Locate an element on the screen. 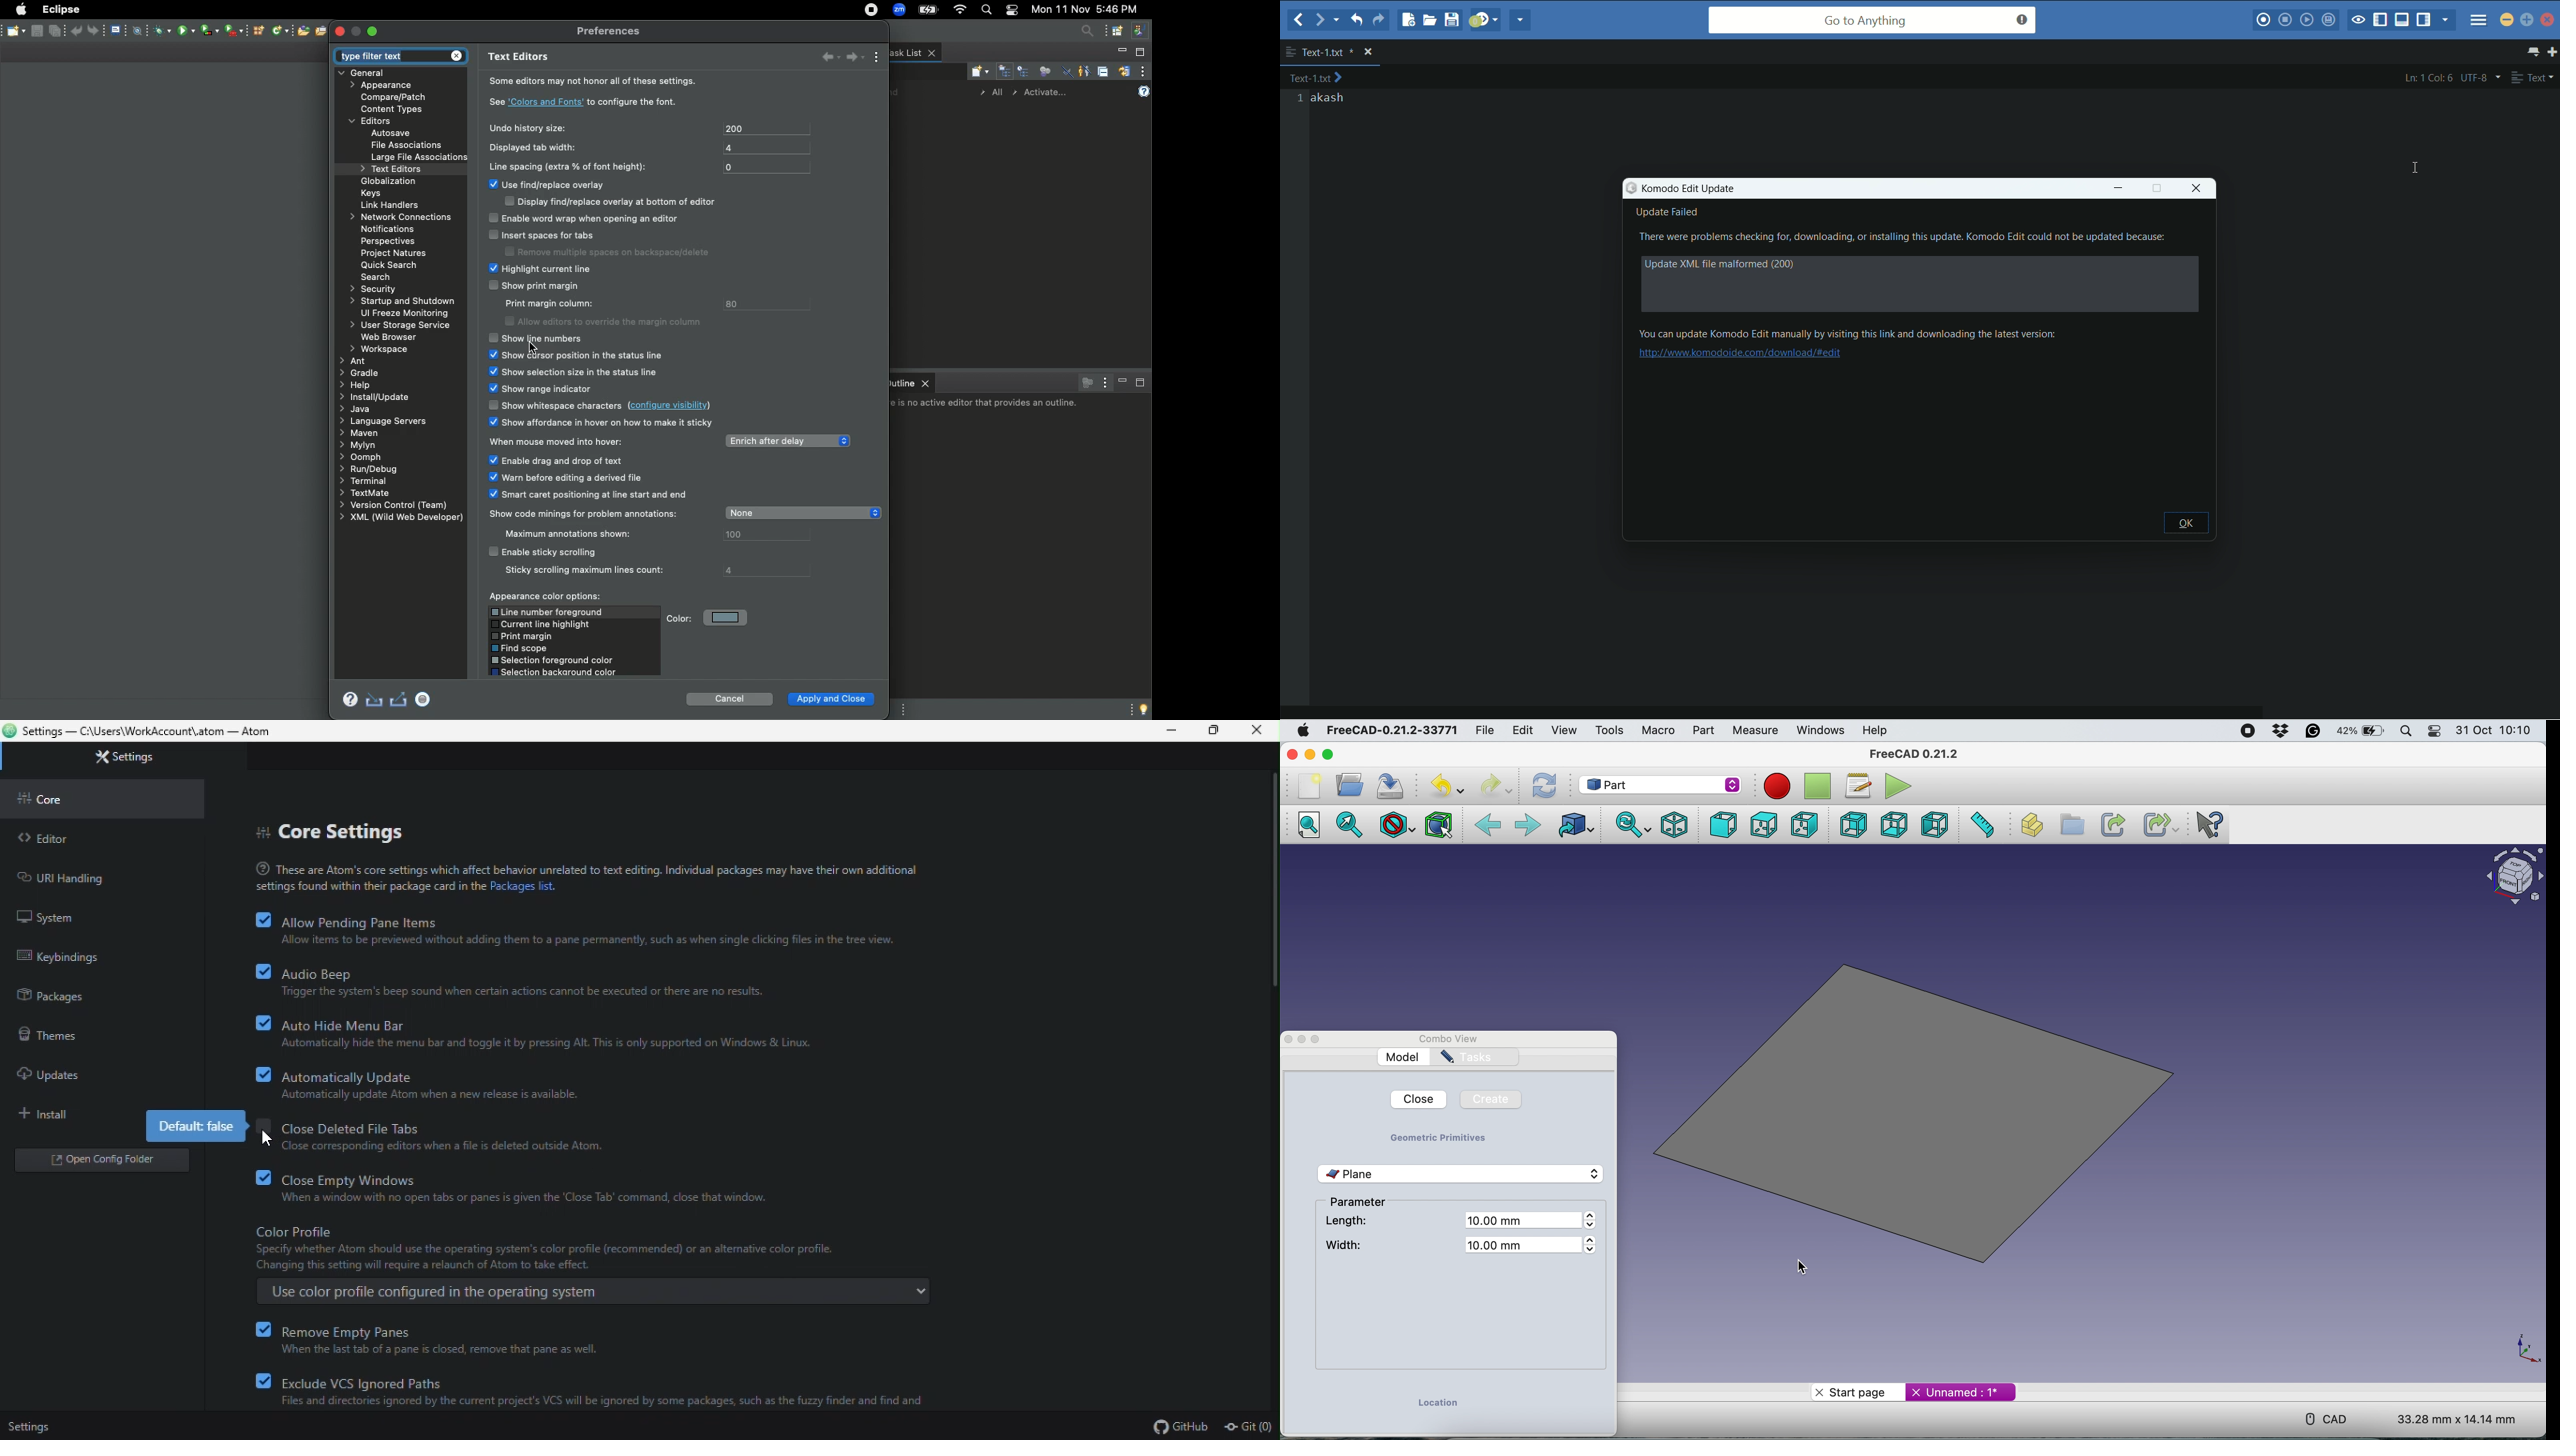 This screenshot has height=1456, width=2576. Tools is located at coordinates (1611, 730).